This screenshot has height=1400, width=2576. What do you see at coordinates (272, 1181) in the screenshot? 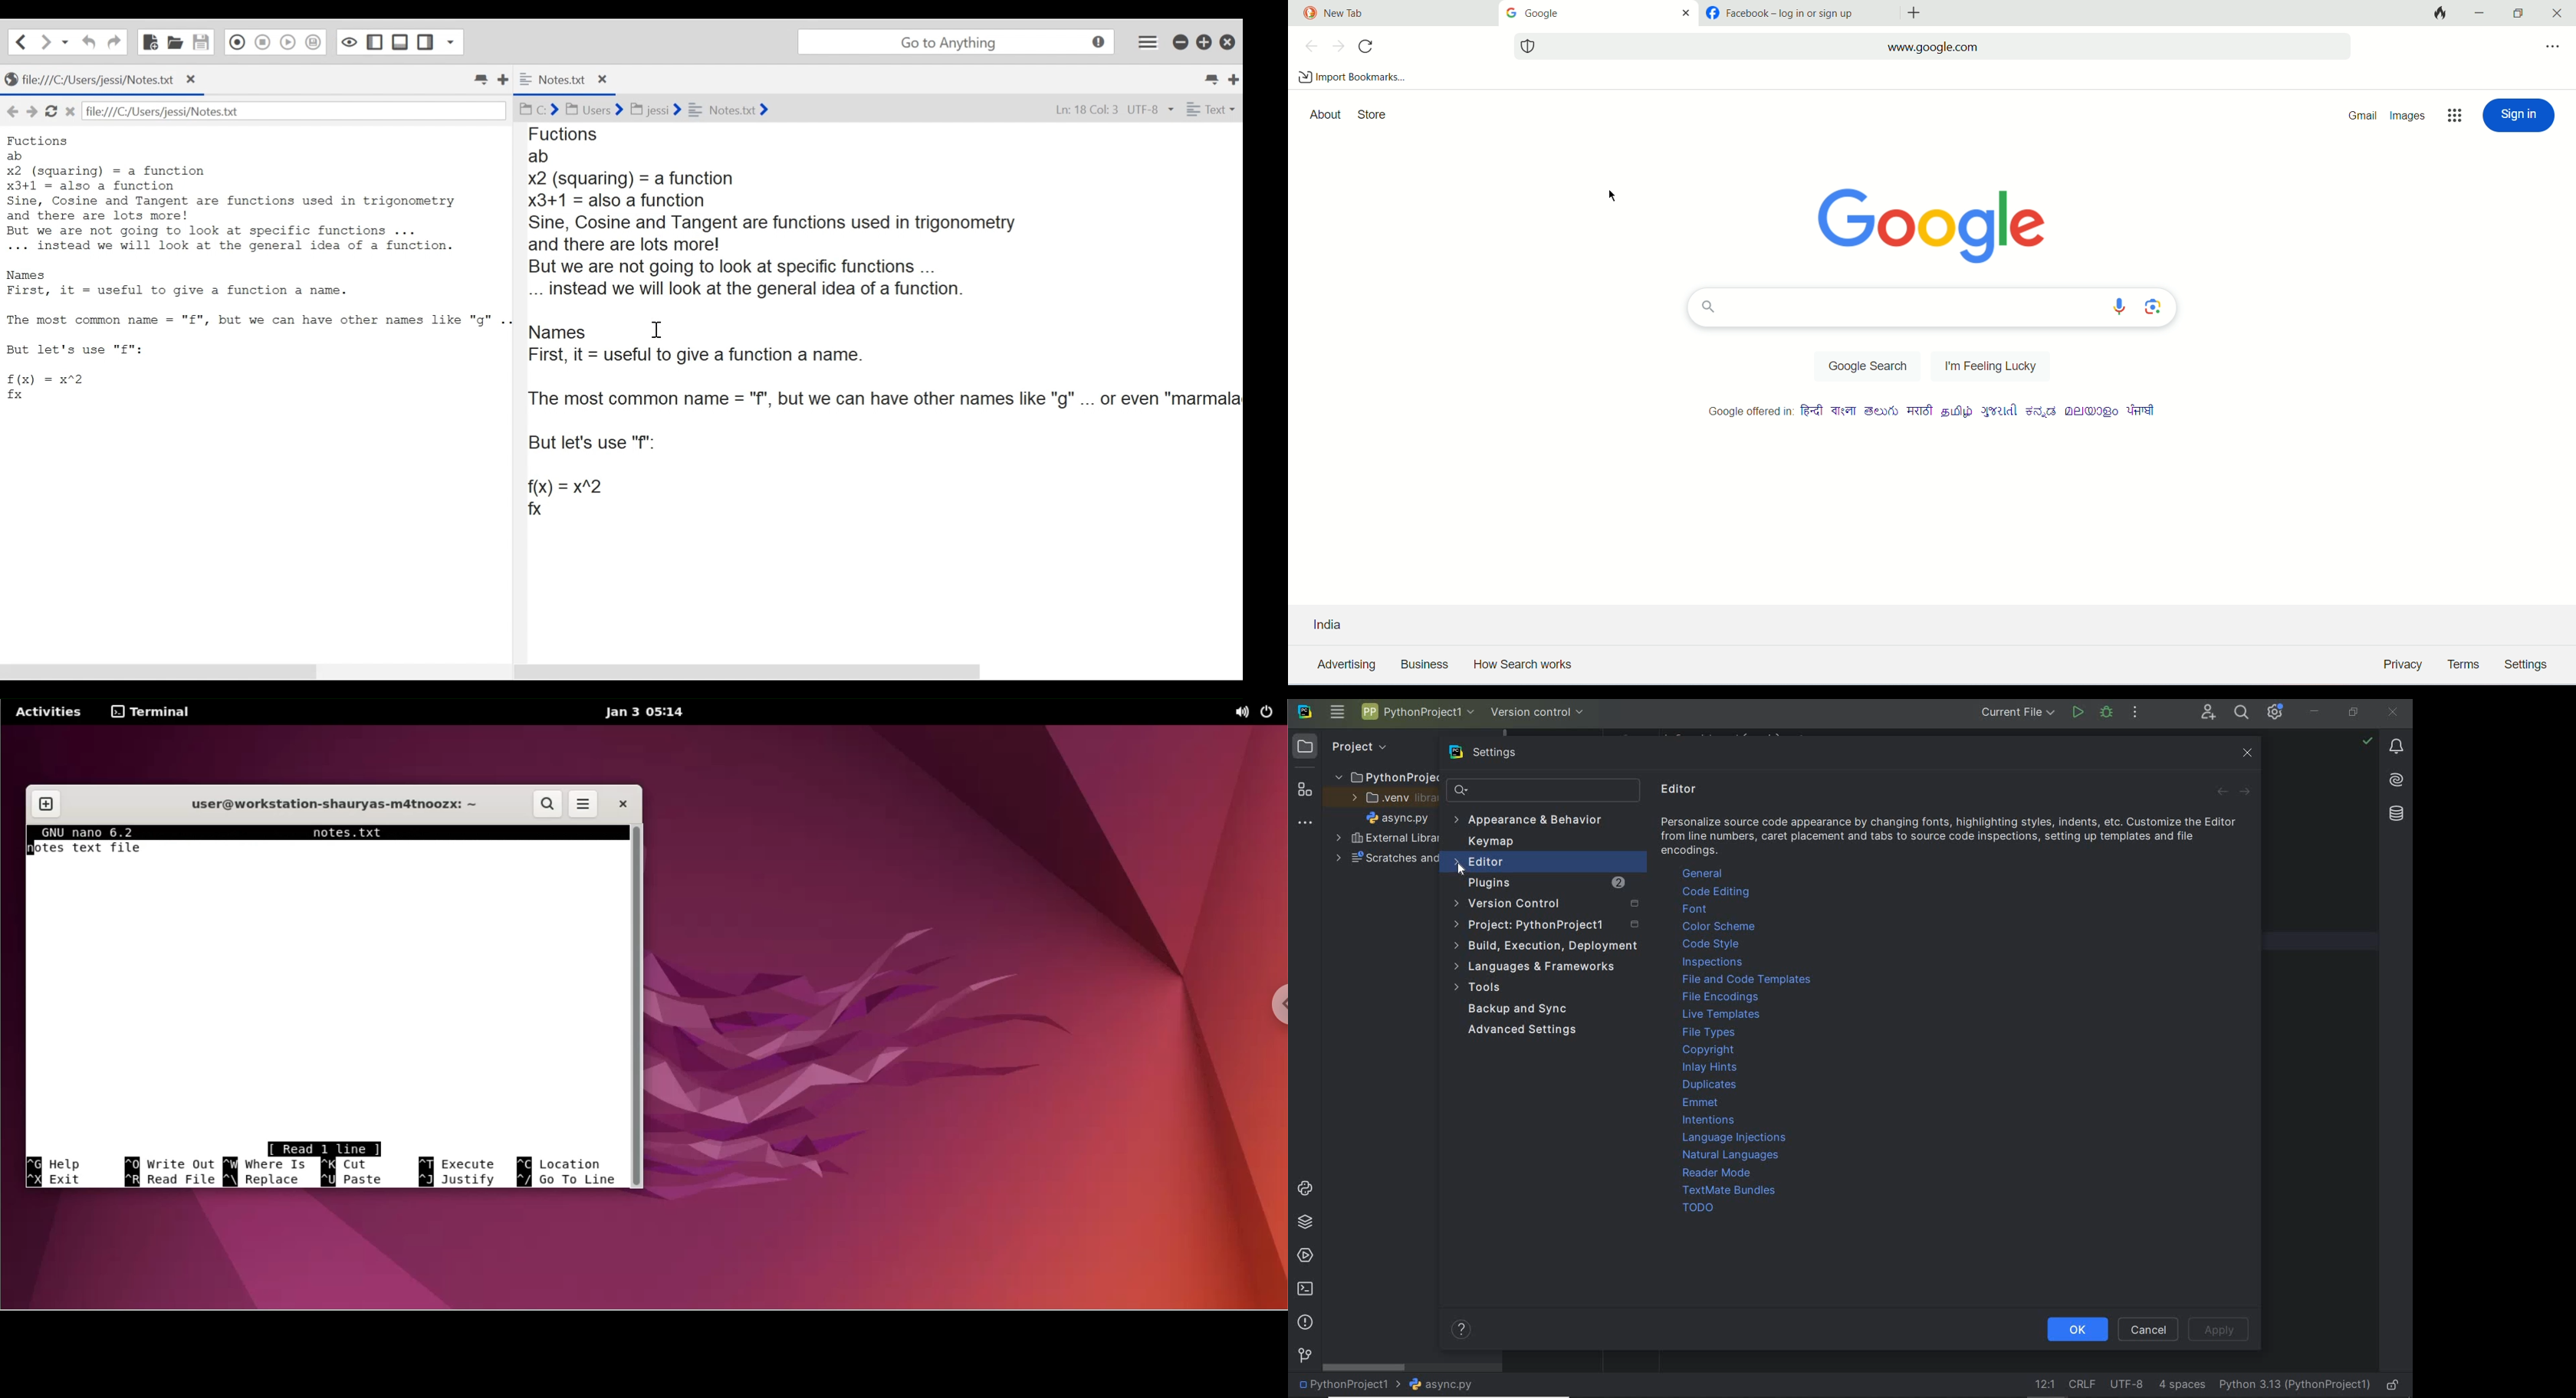
I see `^\ replace` at bounding box center [272, 1181].